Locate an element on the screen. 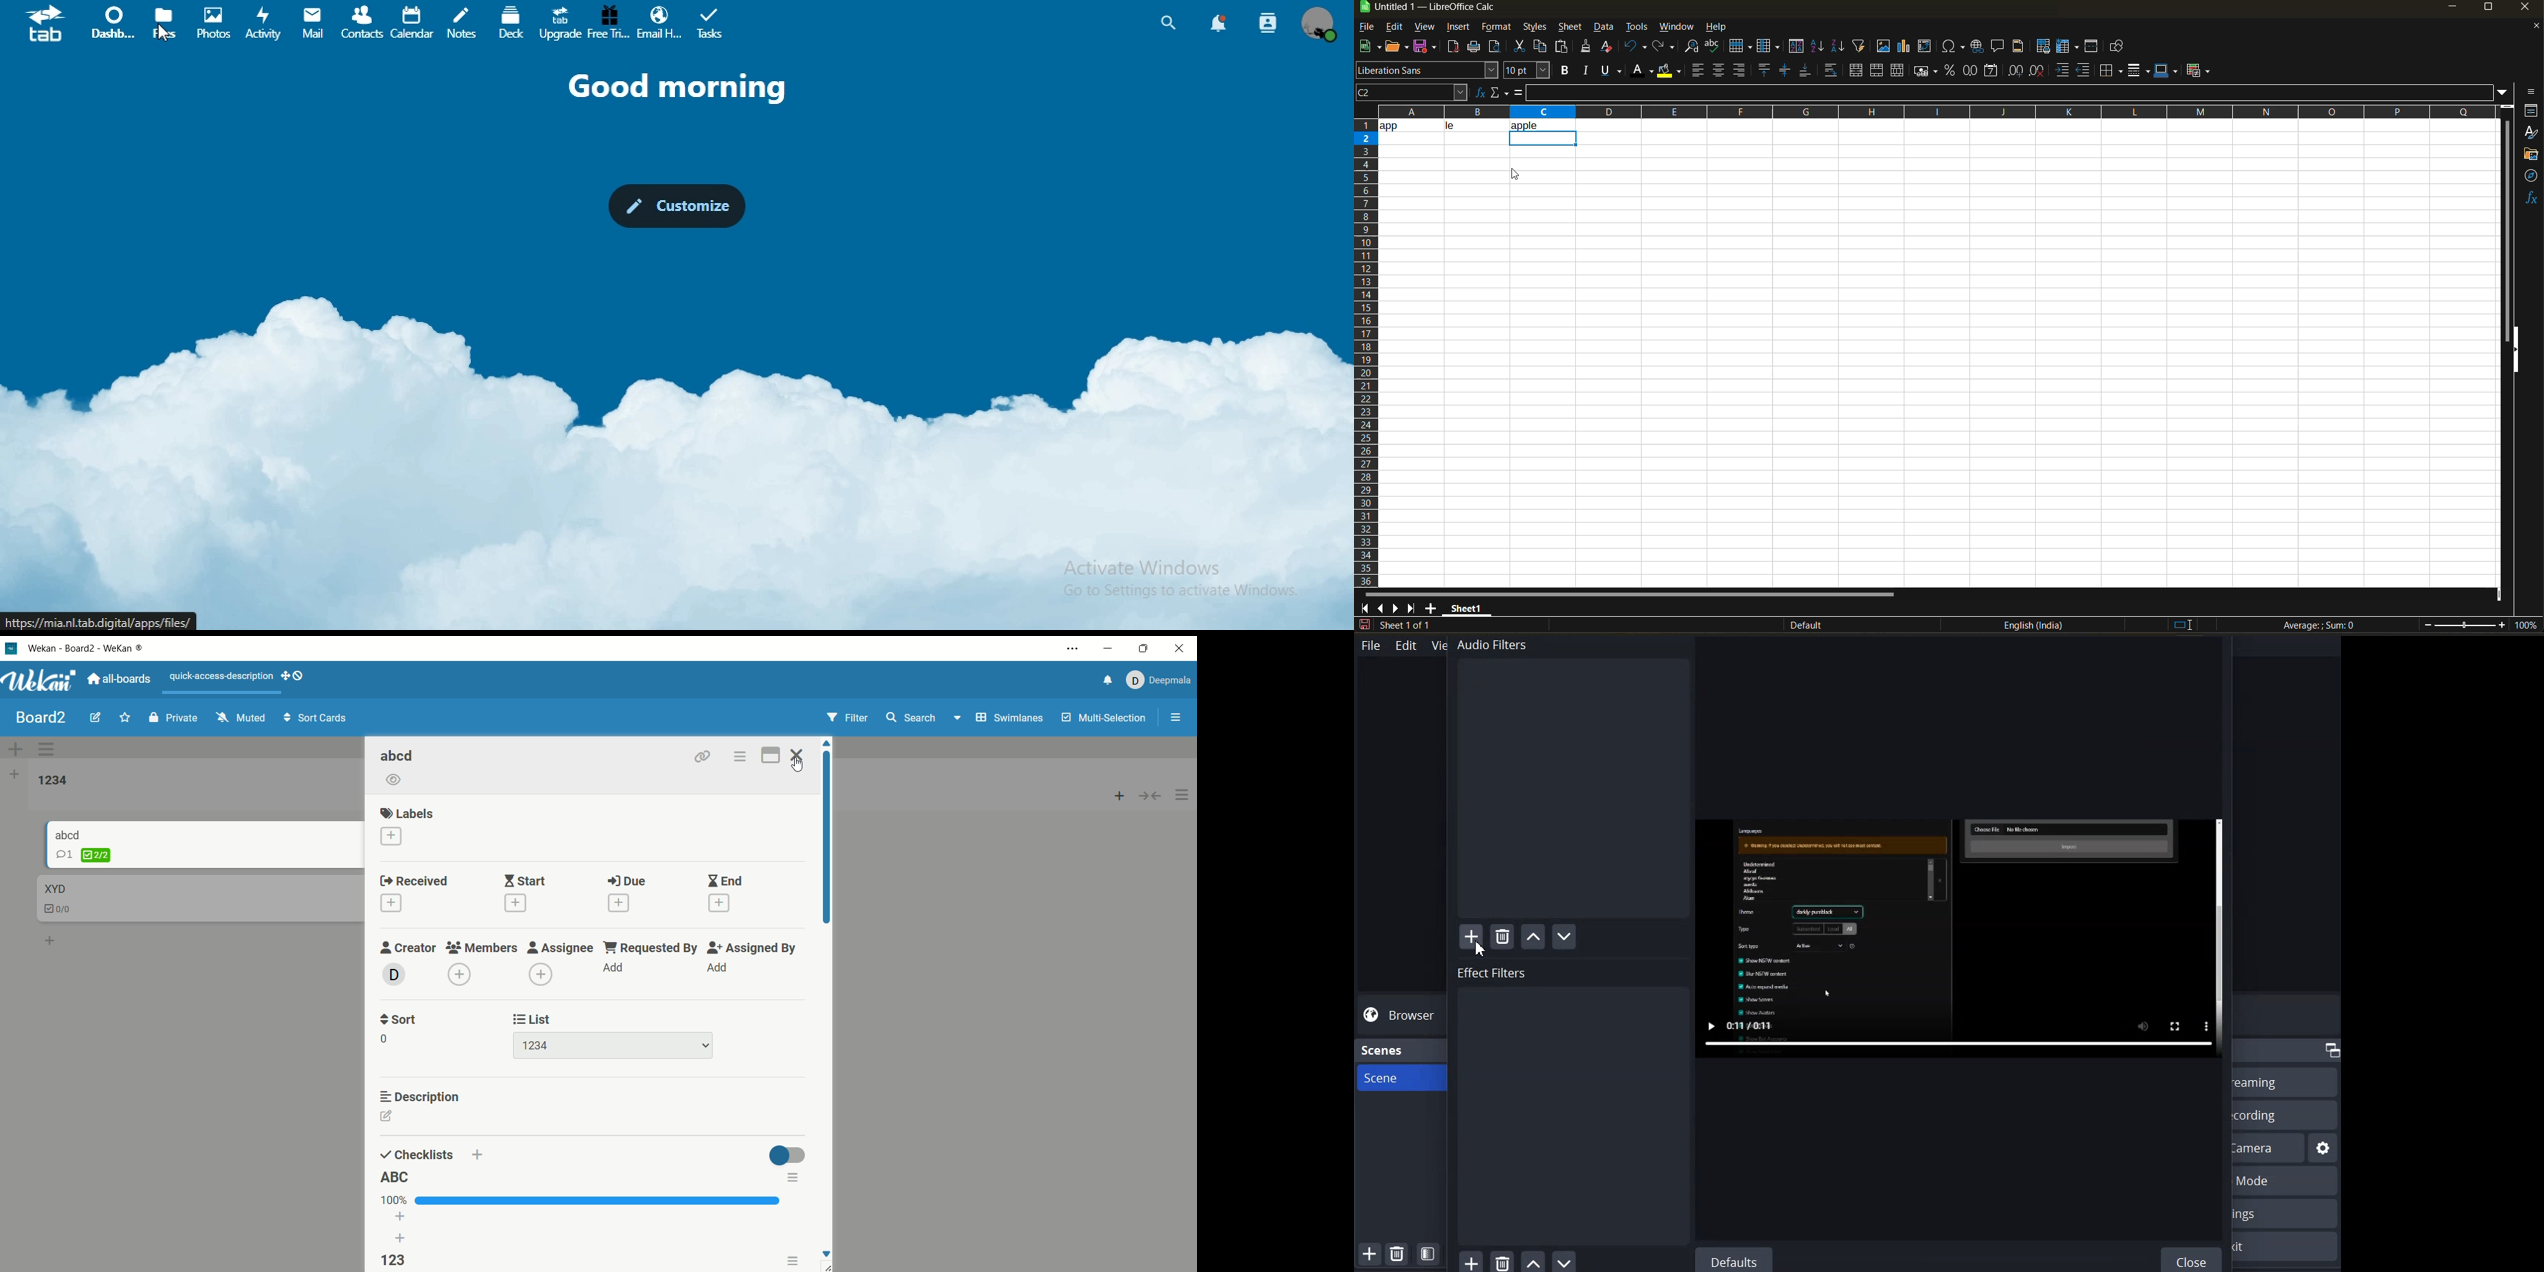  insert hyperlink is located at coordinates (1979, 46).